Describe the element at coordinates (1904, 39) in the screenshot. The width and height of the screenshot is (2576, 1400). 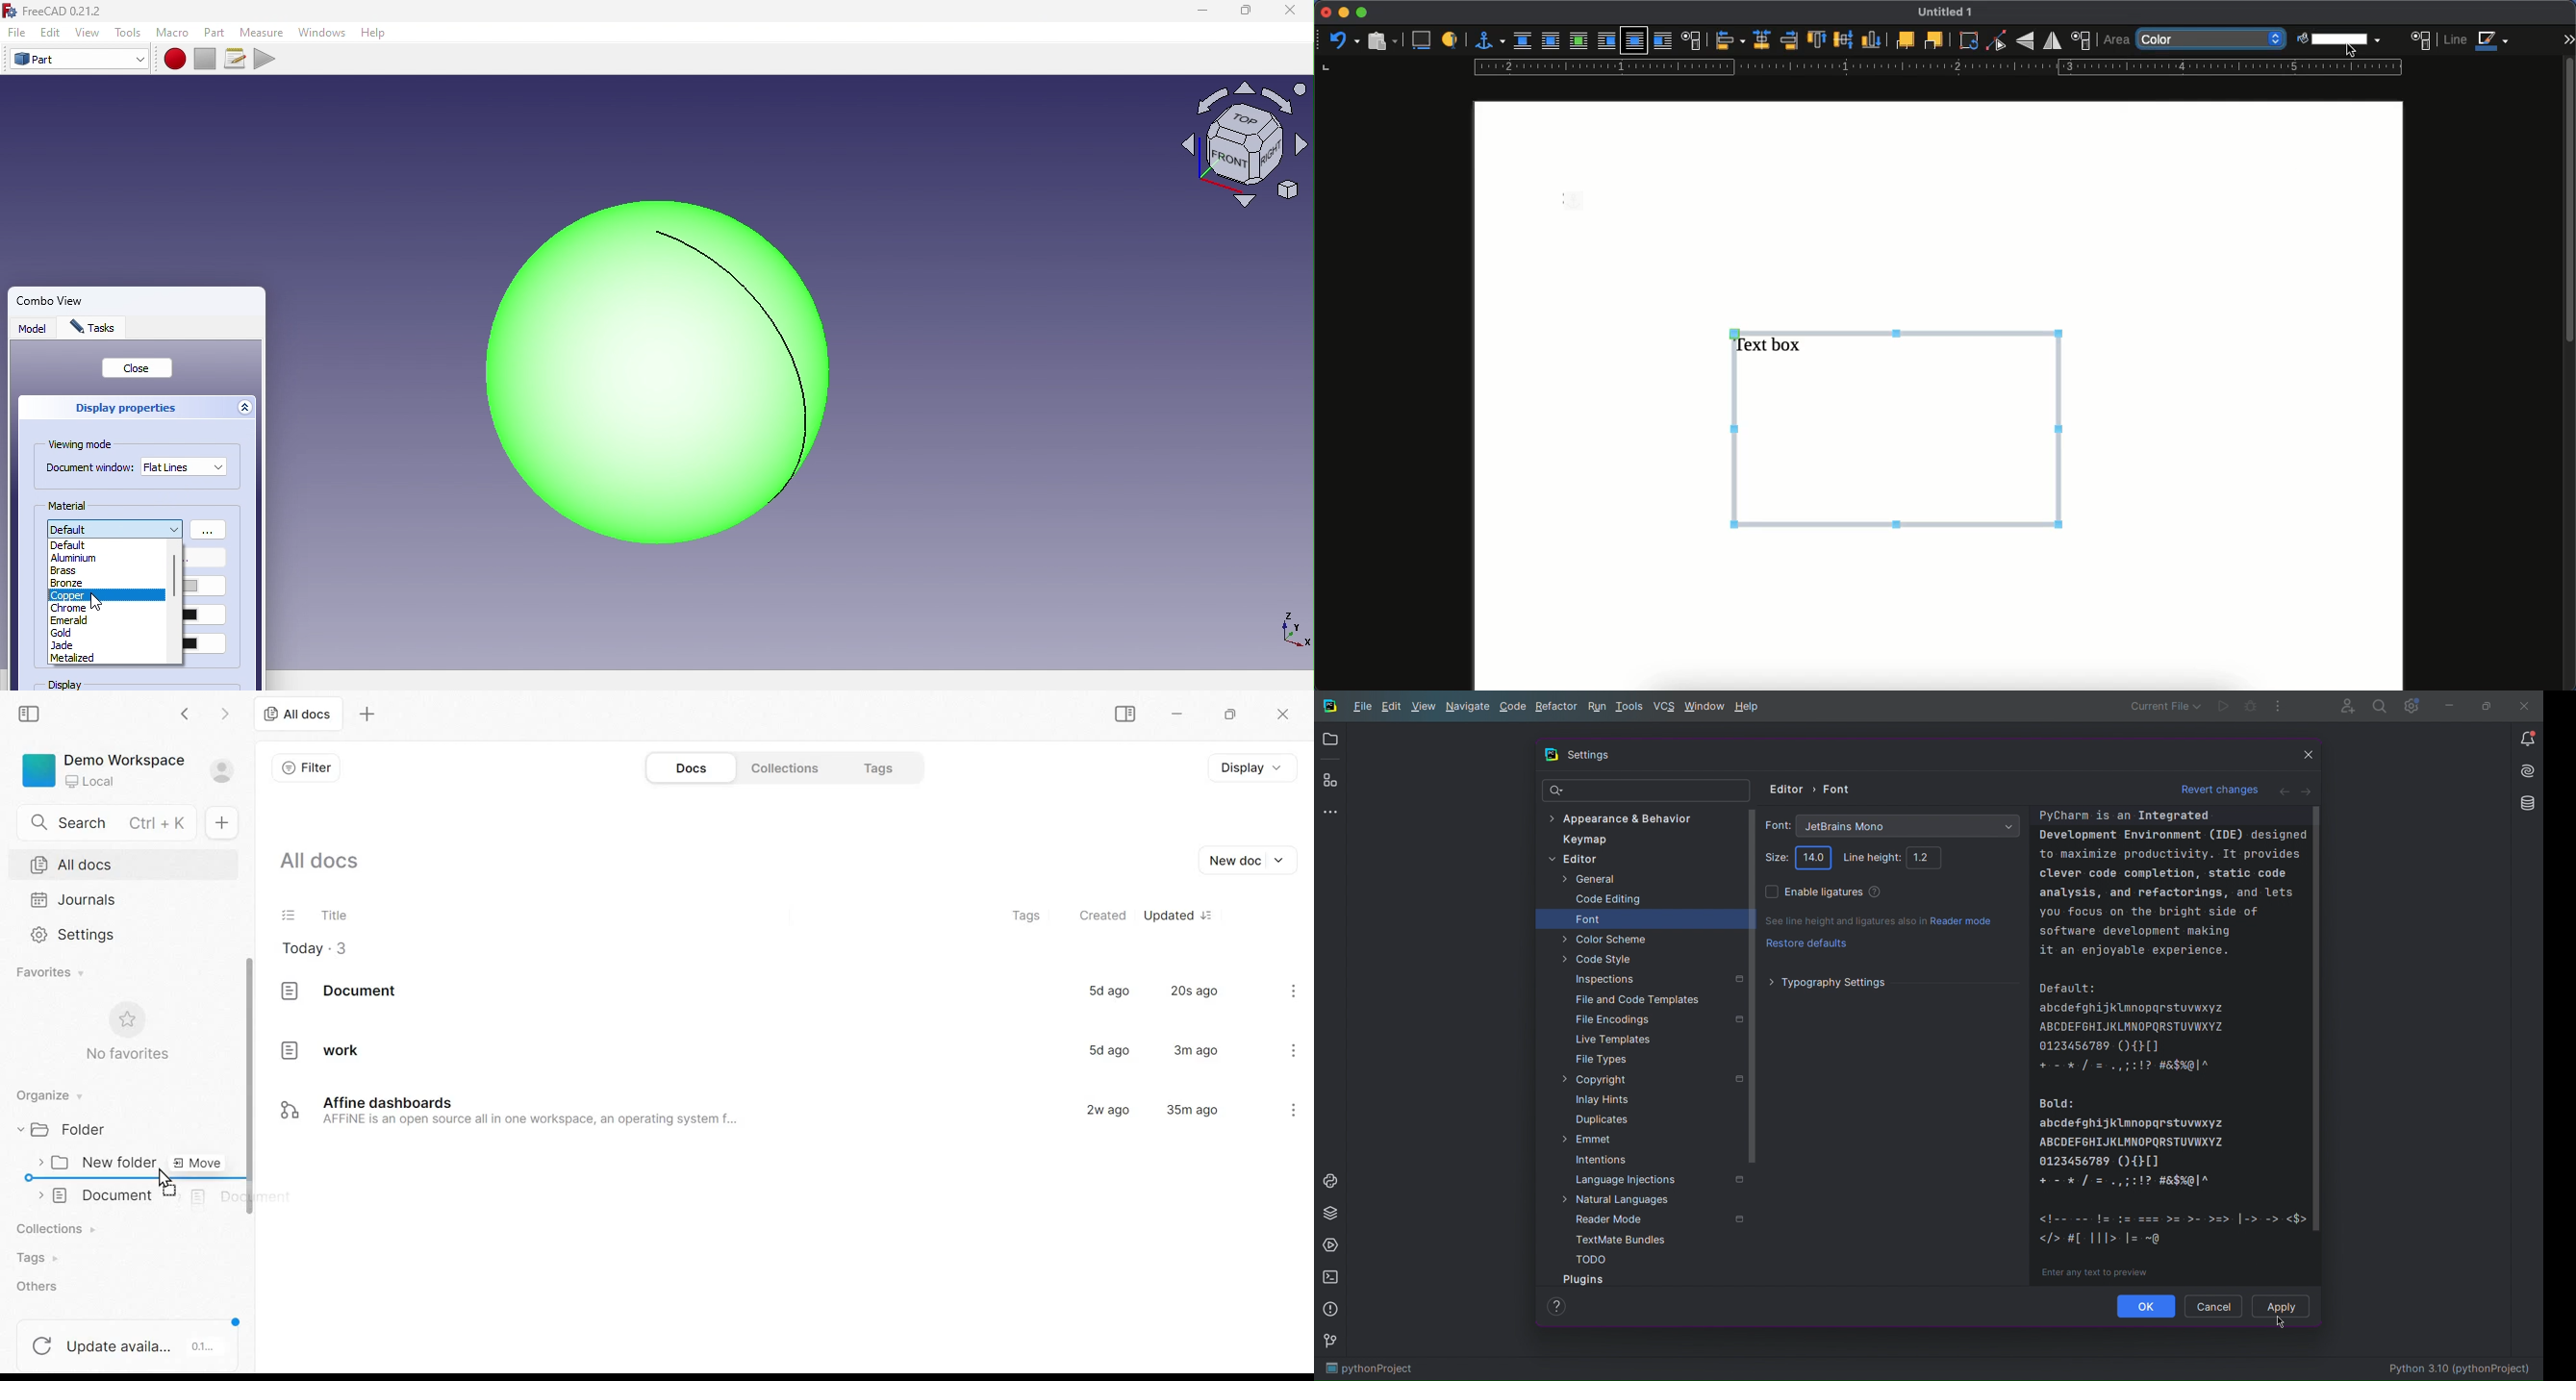
I see `front one` at that location.